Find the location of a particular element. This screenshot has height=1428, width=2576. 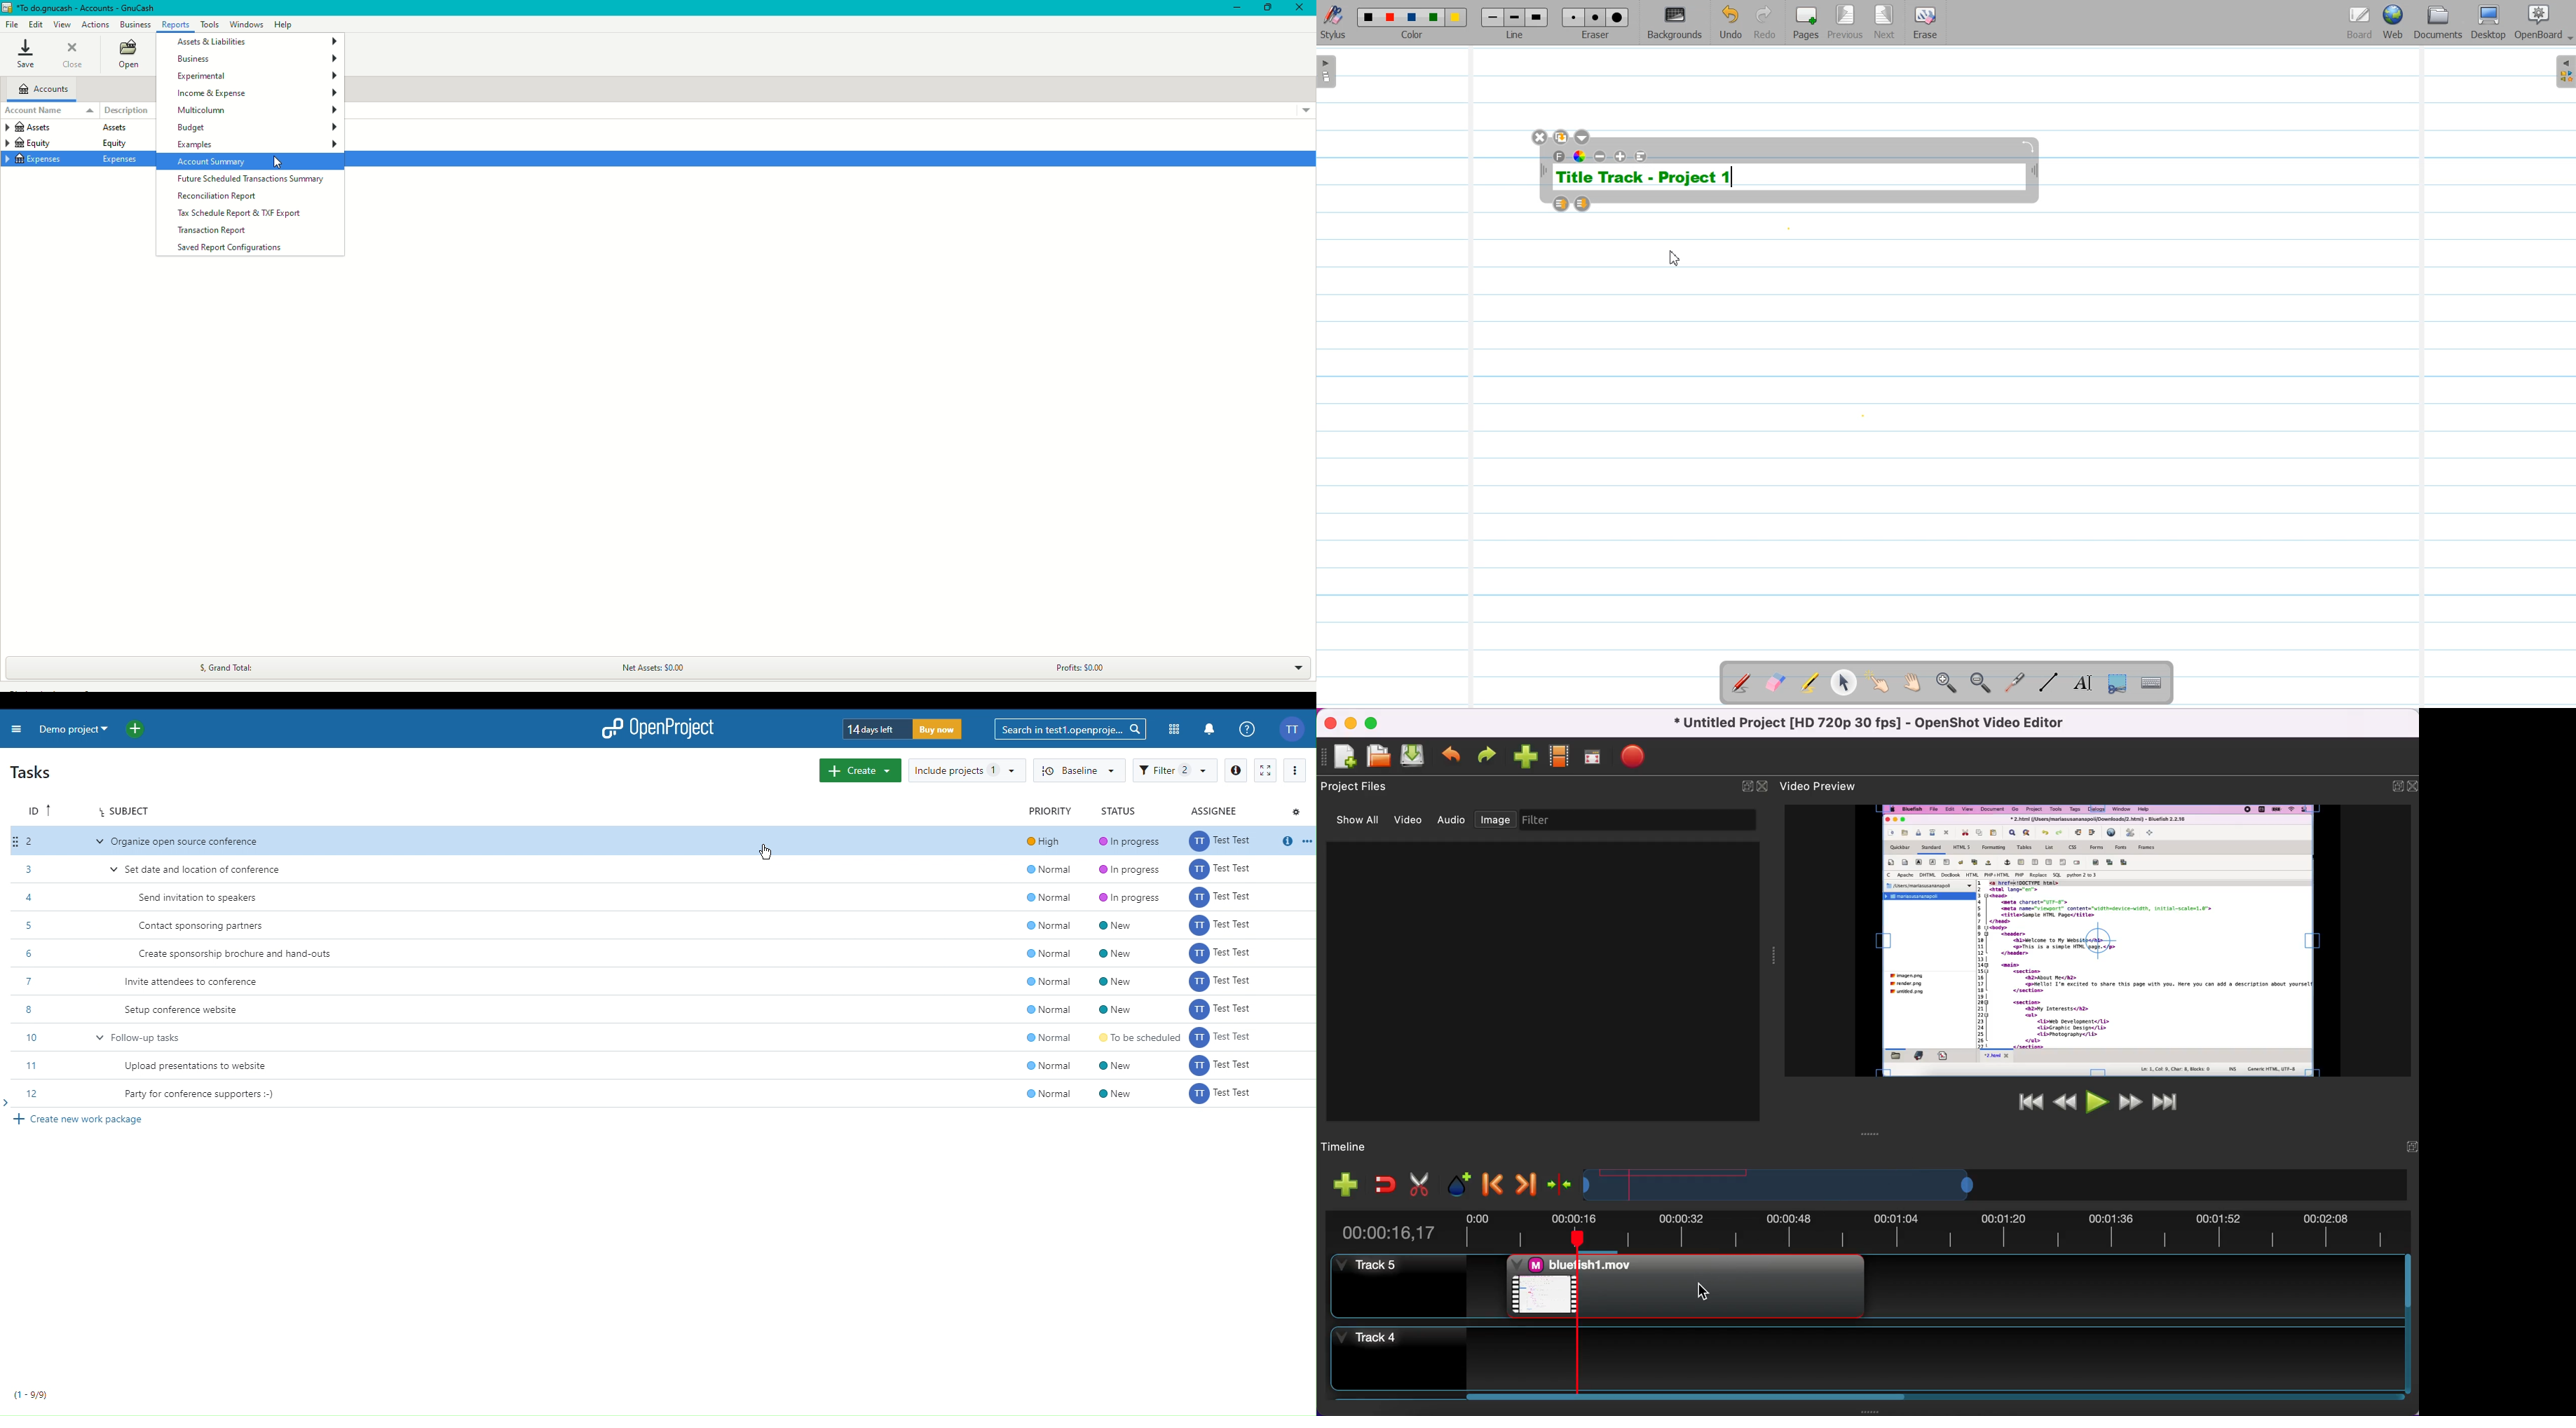

Examples is located at coordinates (258, 145).